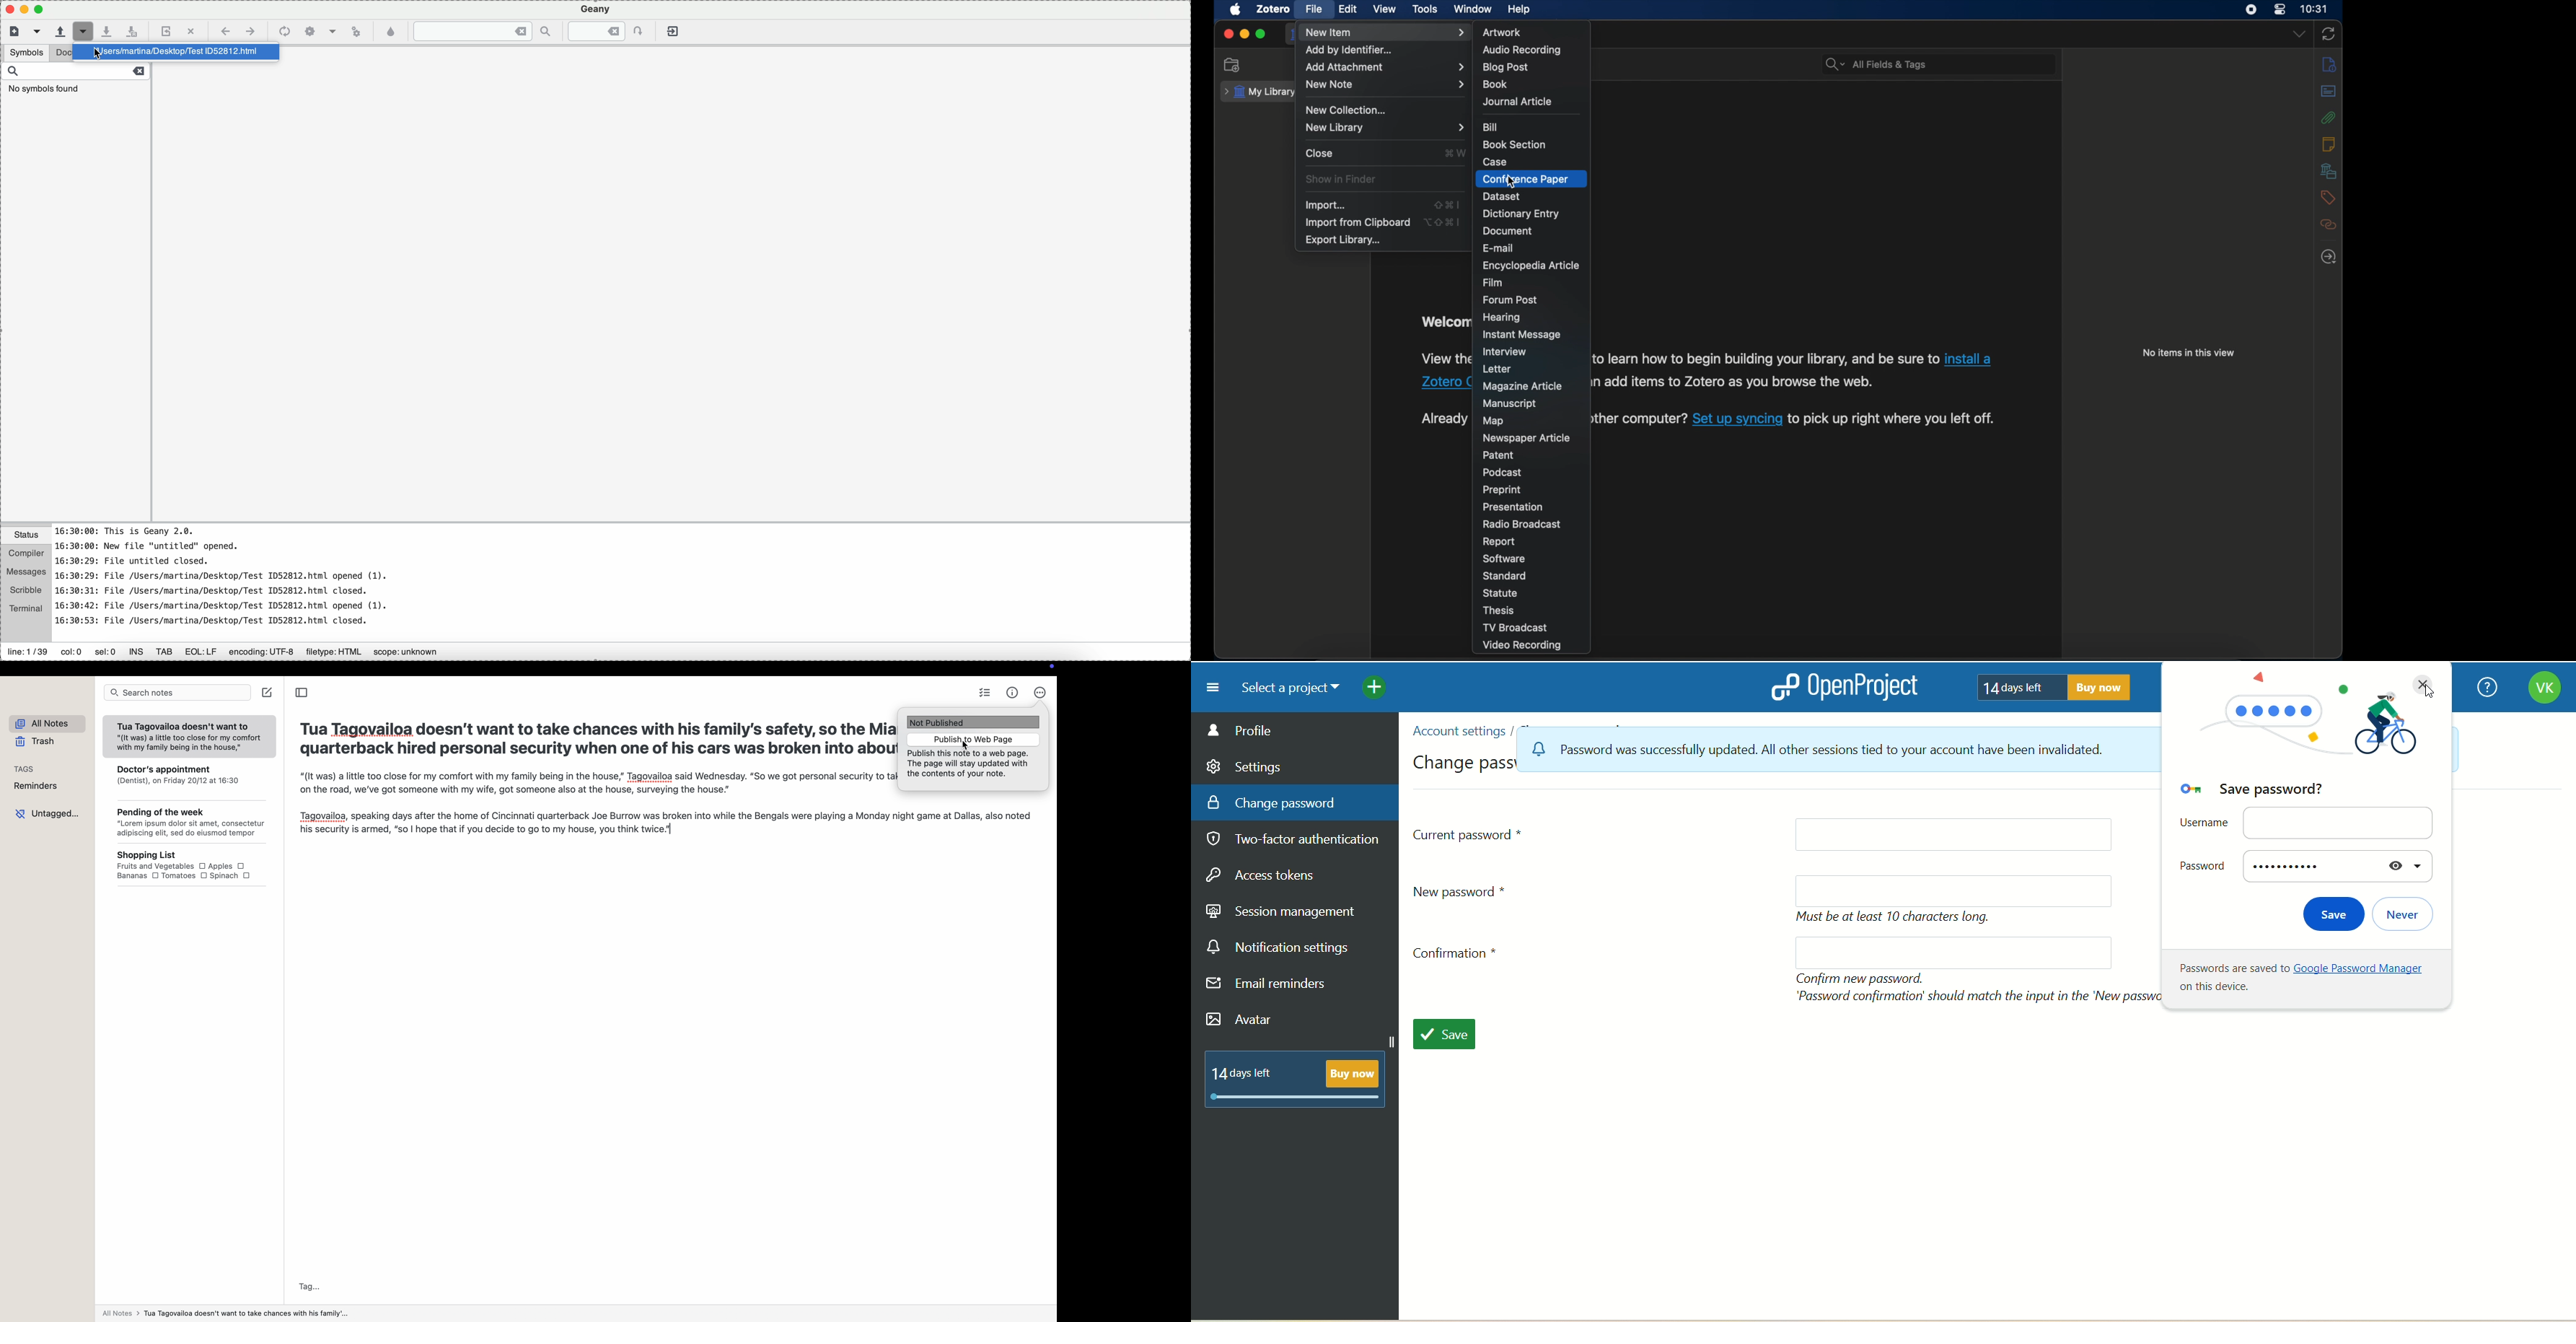 The image size is (2576, 1344). Describe the element at coordinates (1521, 335) in the screenshot. I see `instant message` at that location.